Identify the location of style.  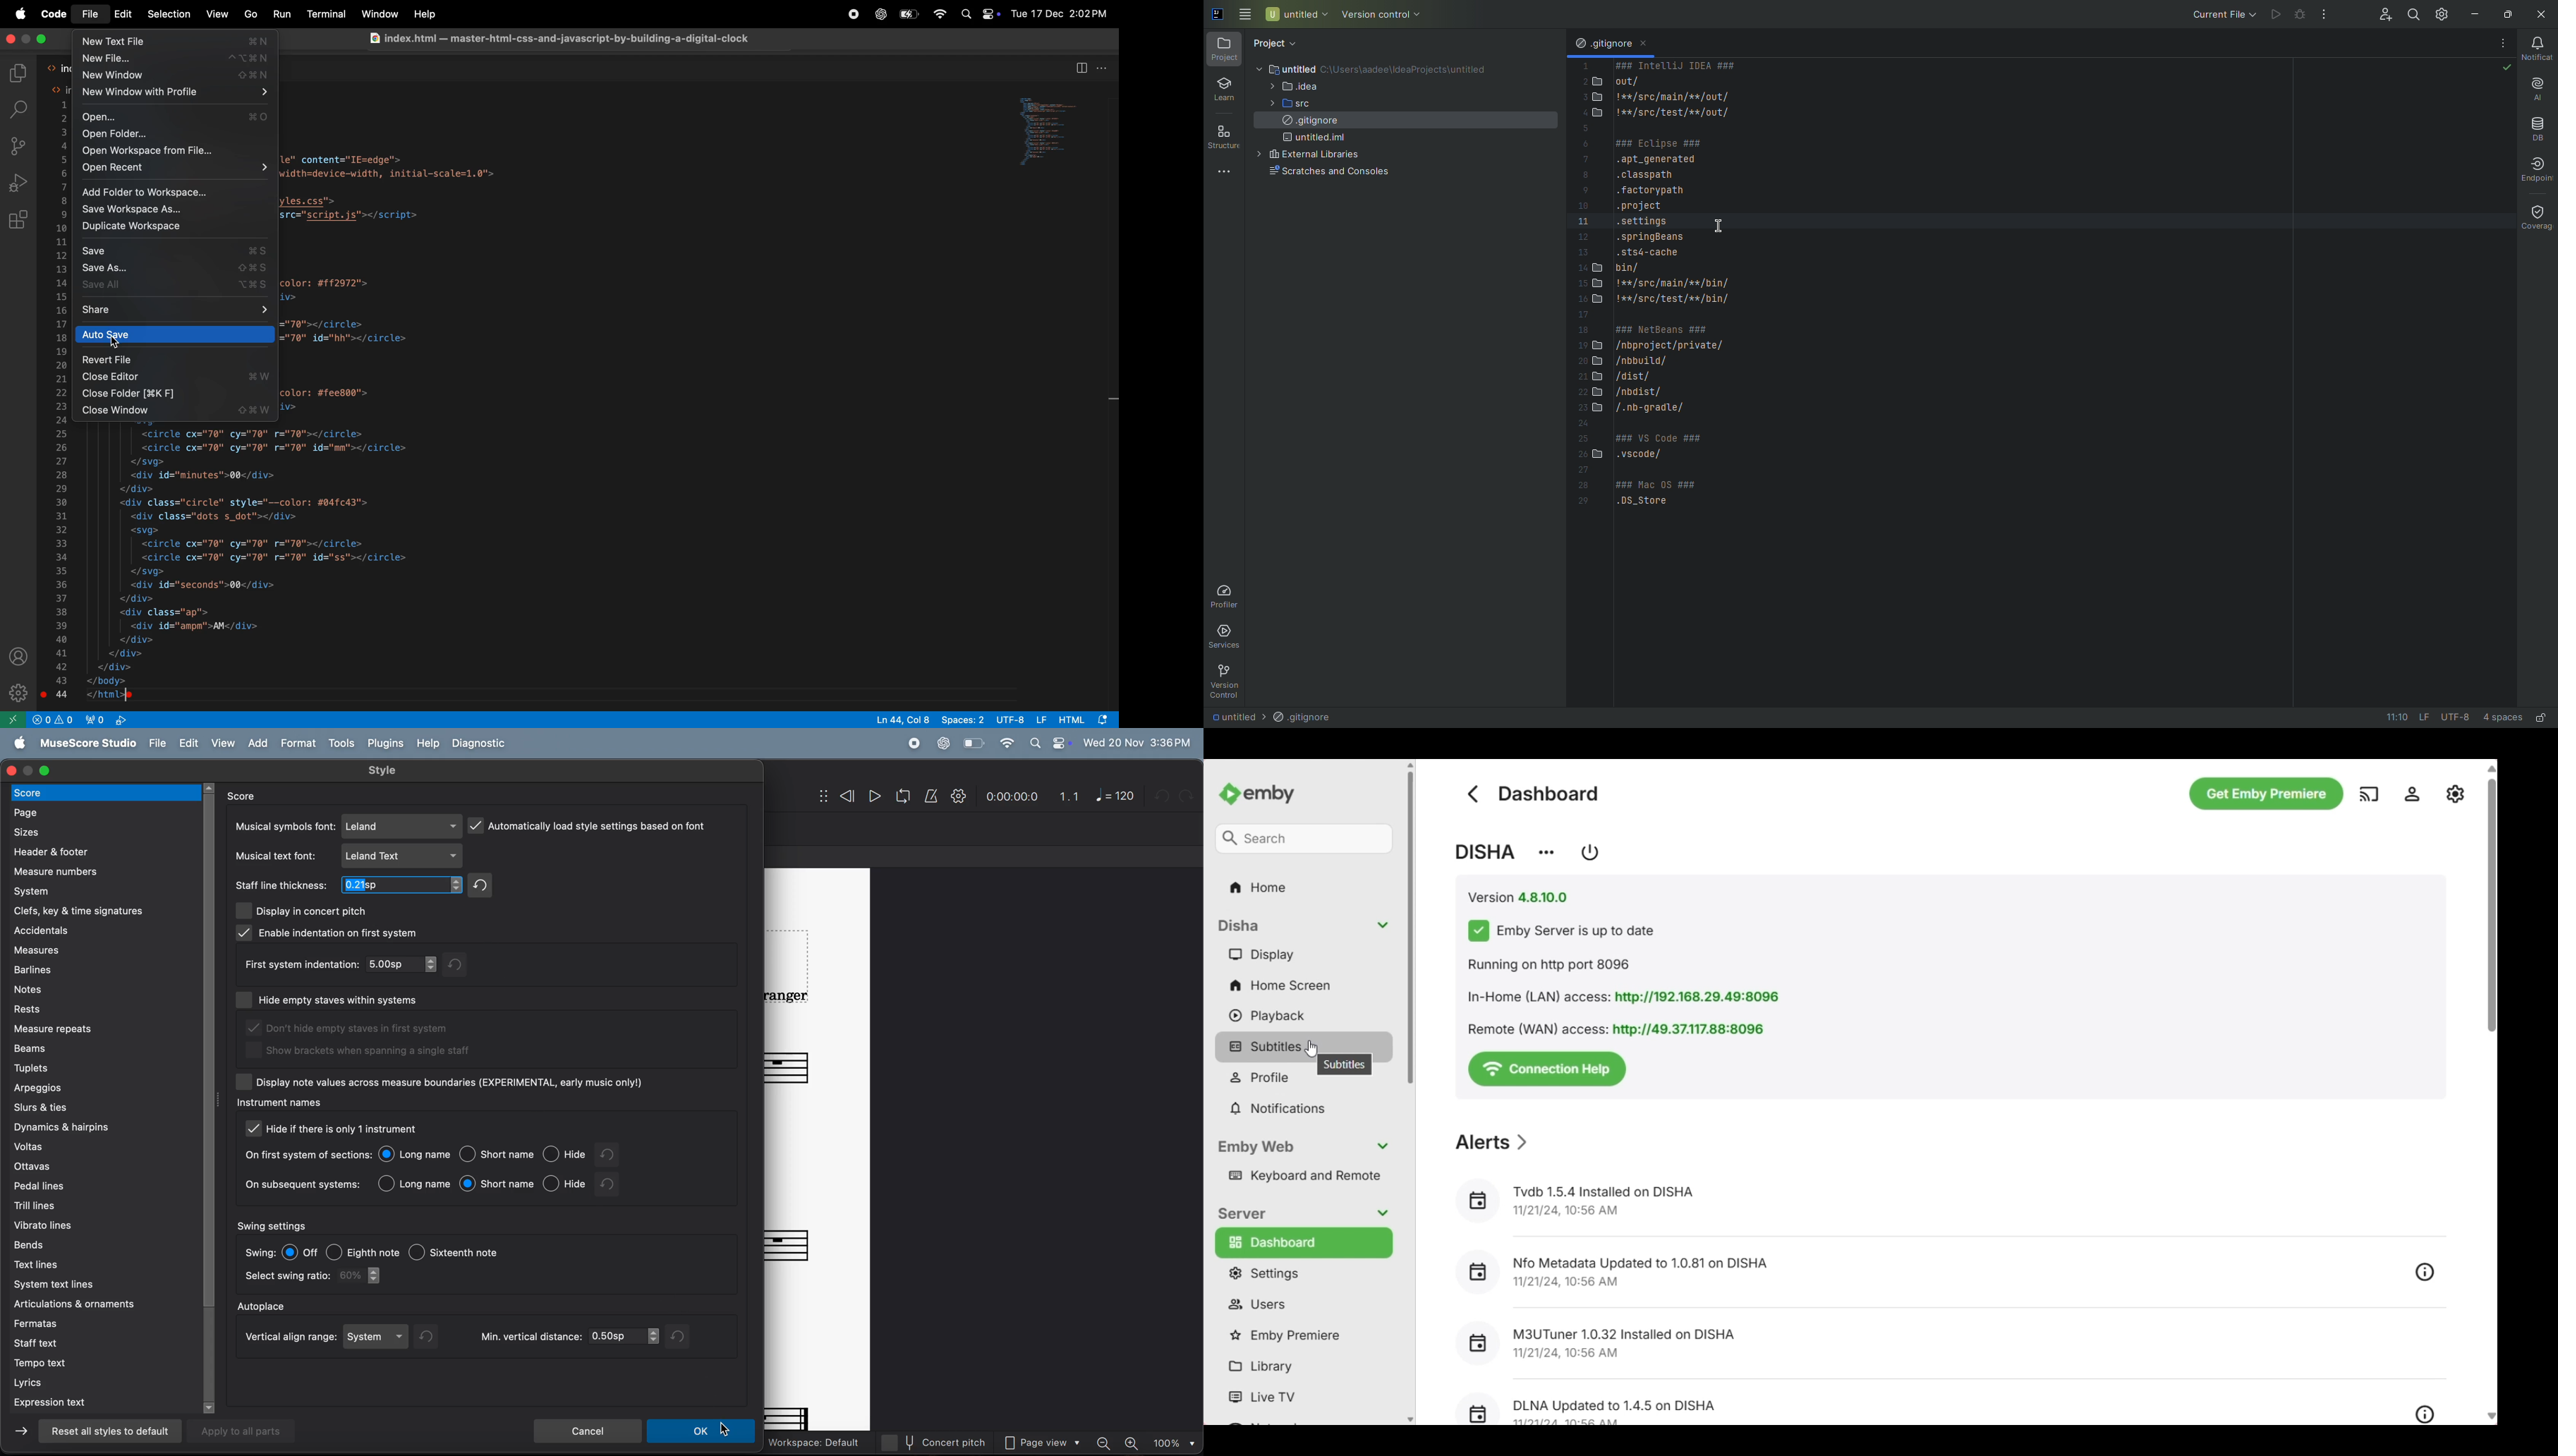
(384, 770).